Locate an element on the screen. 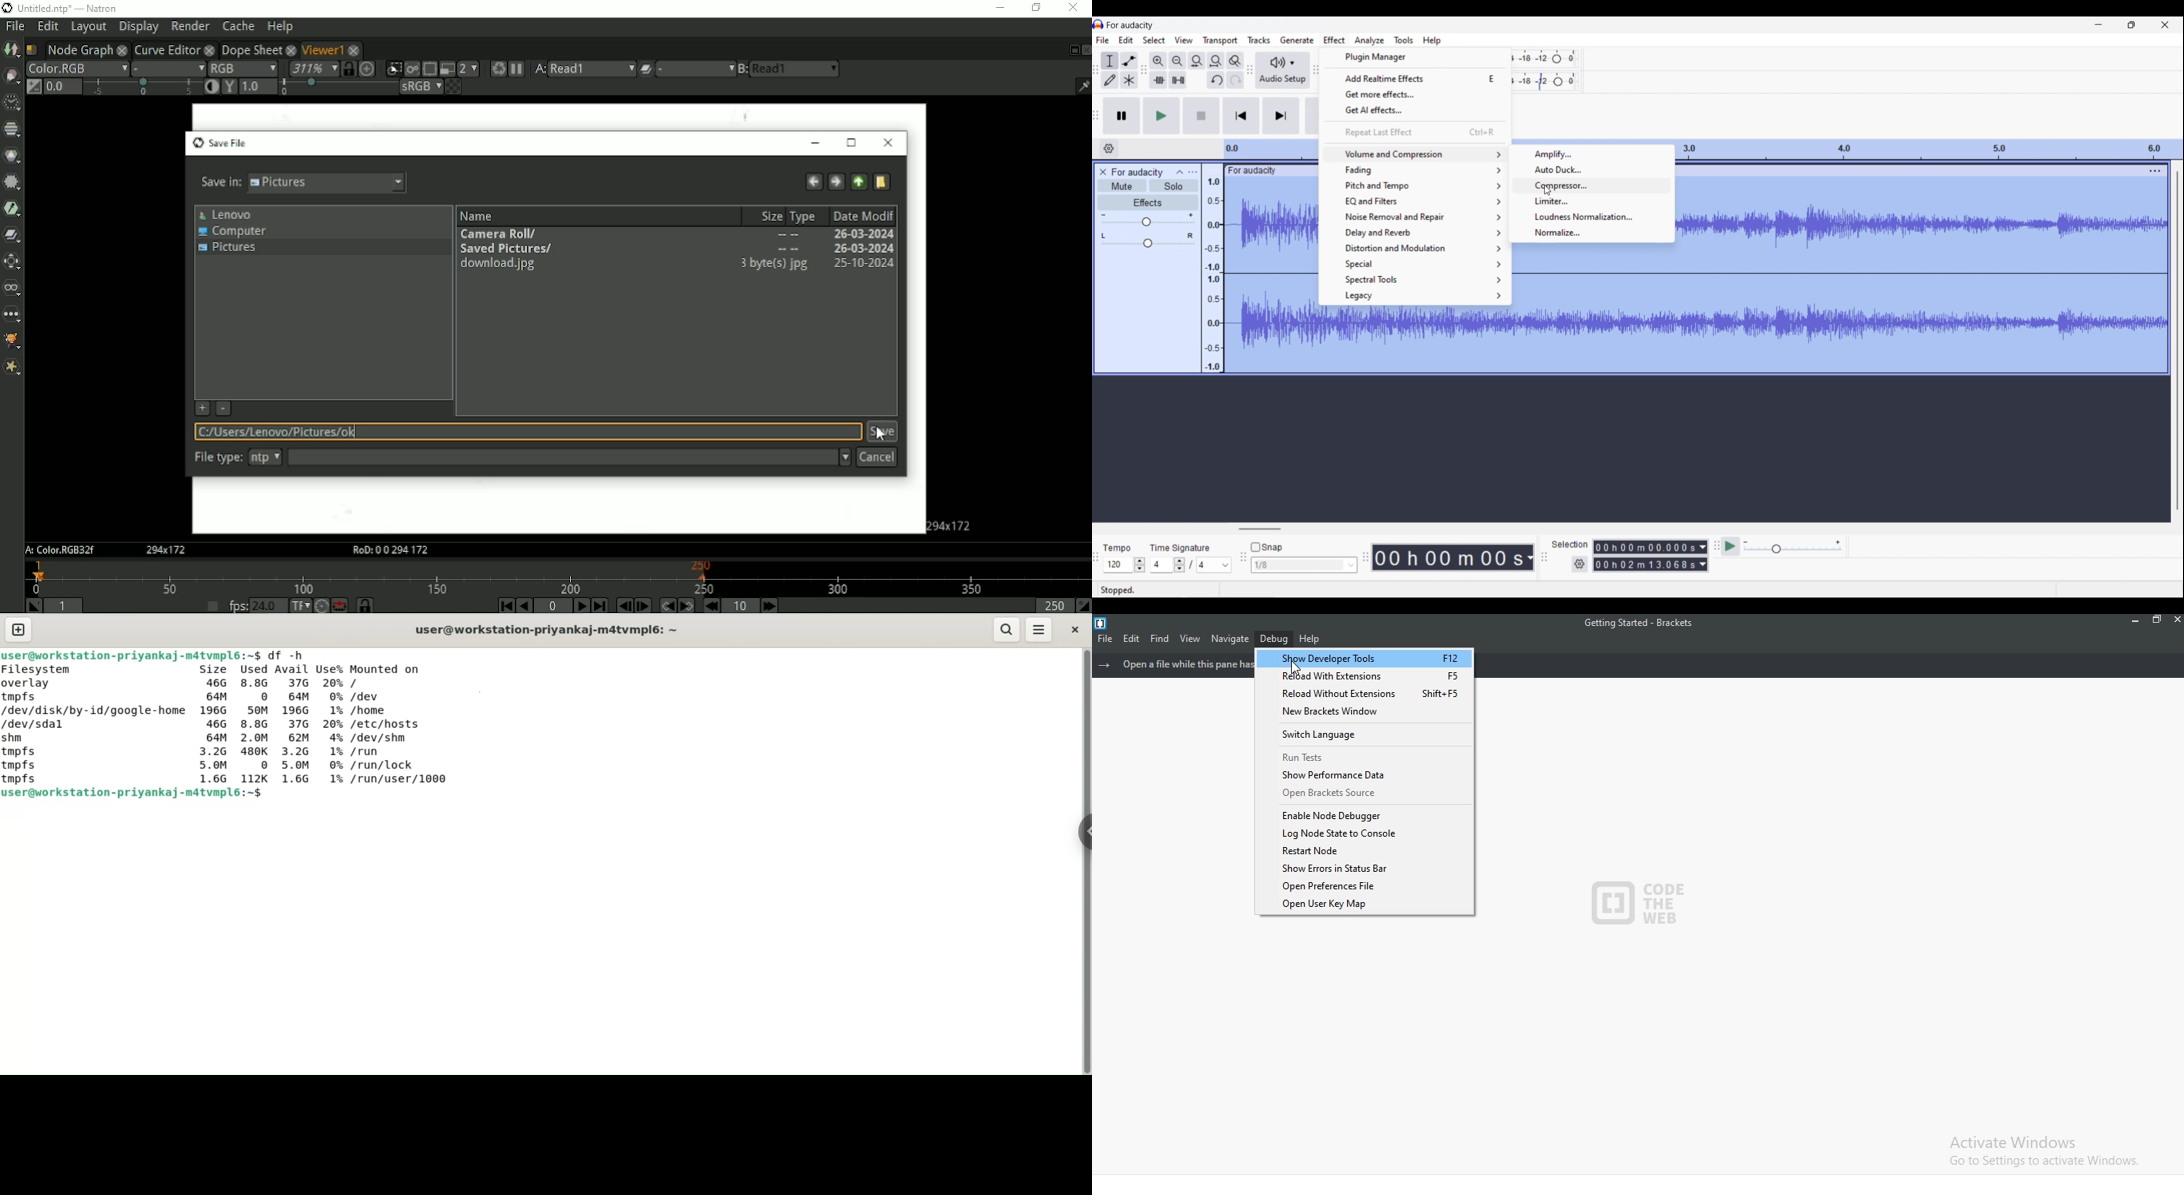  Get AI effects is located at coordinates (1416, 111).